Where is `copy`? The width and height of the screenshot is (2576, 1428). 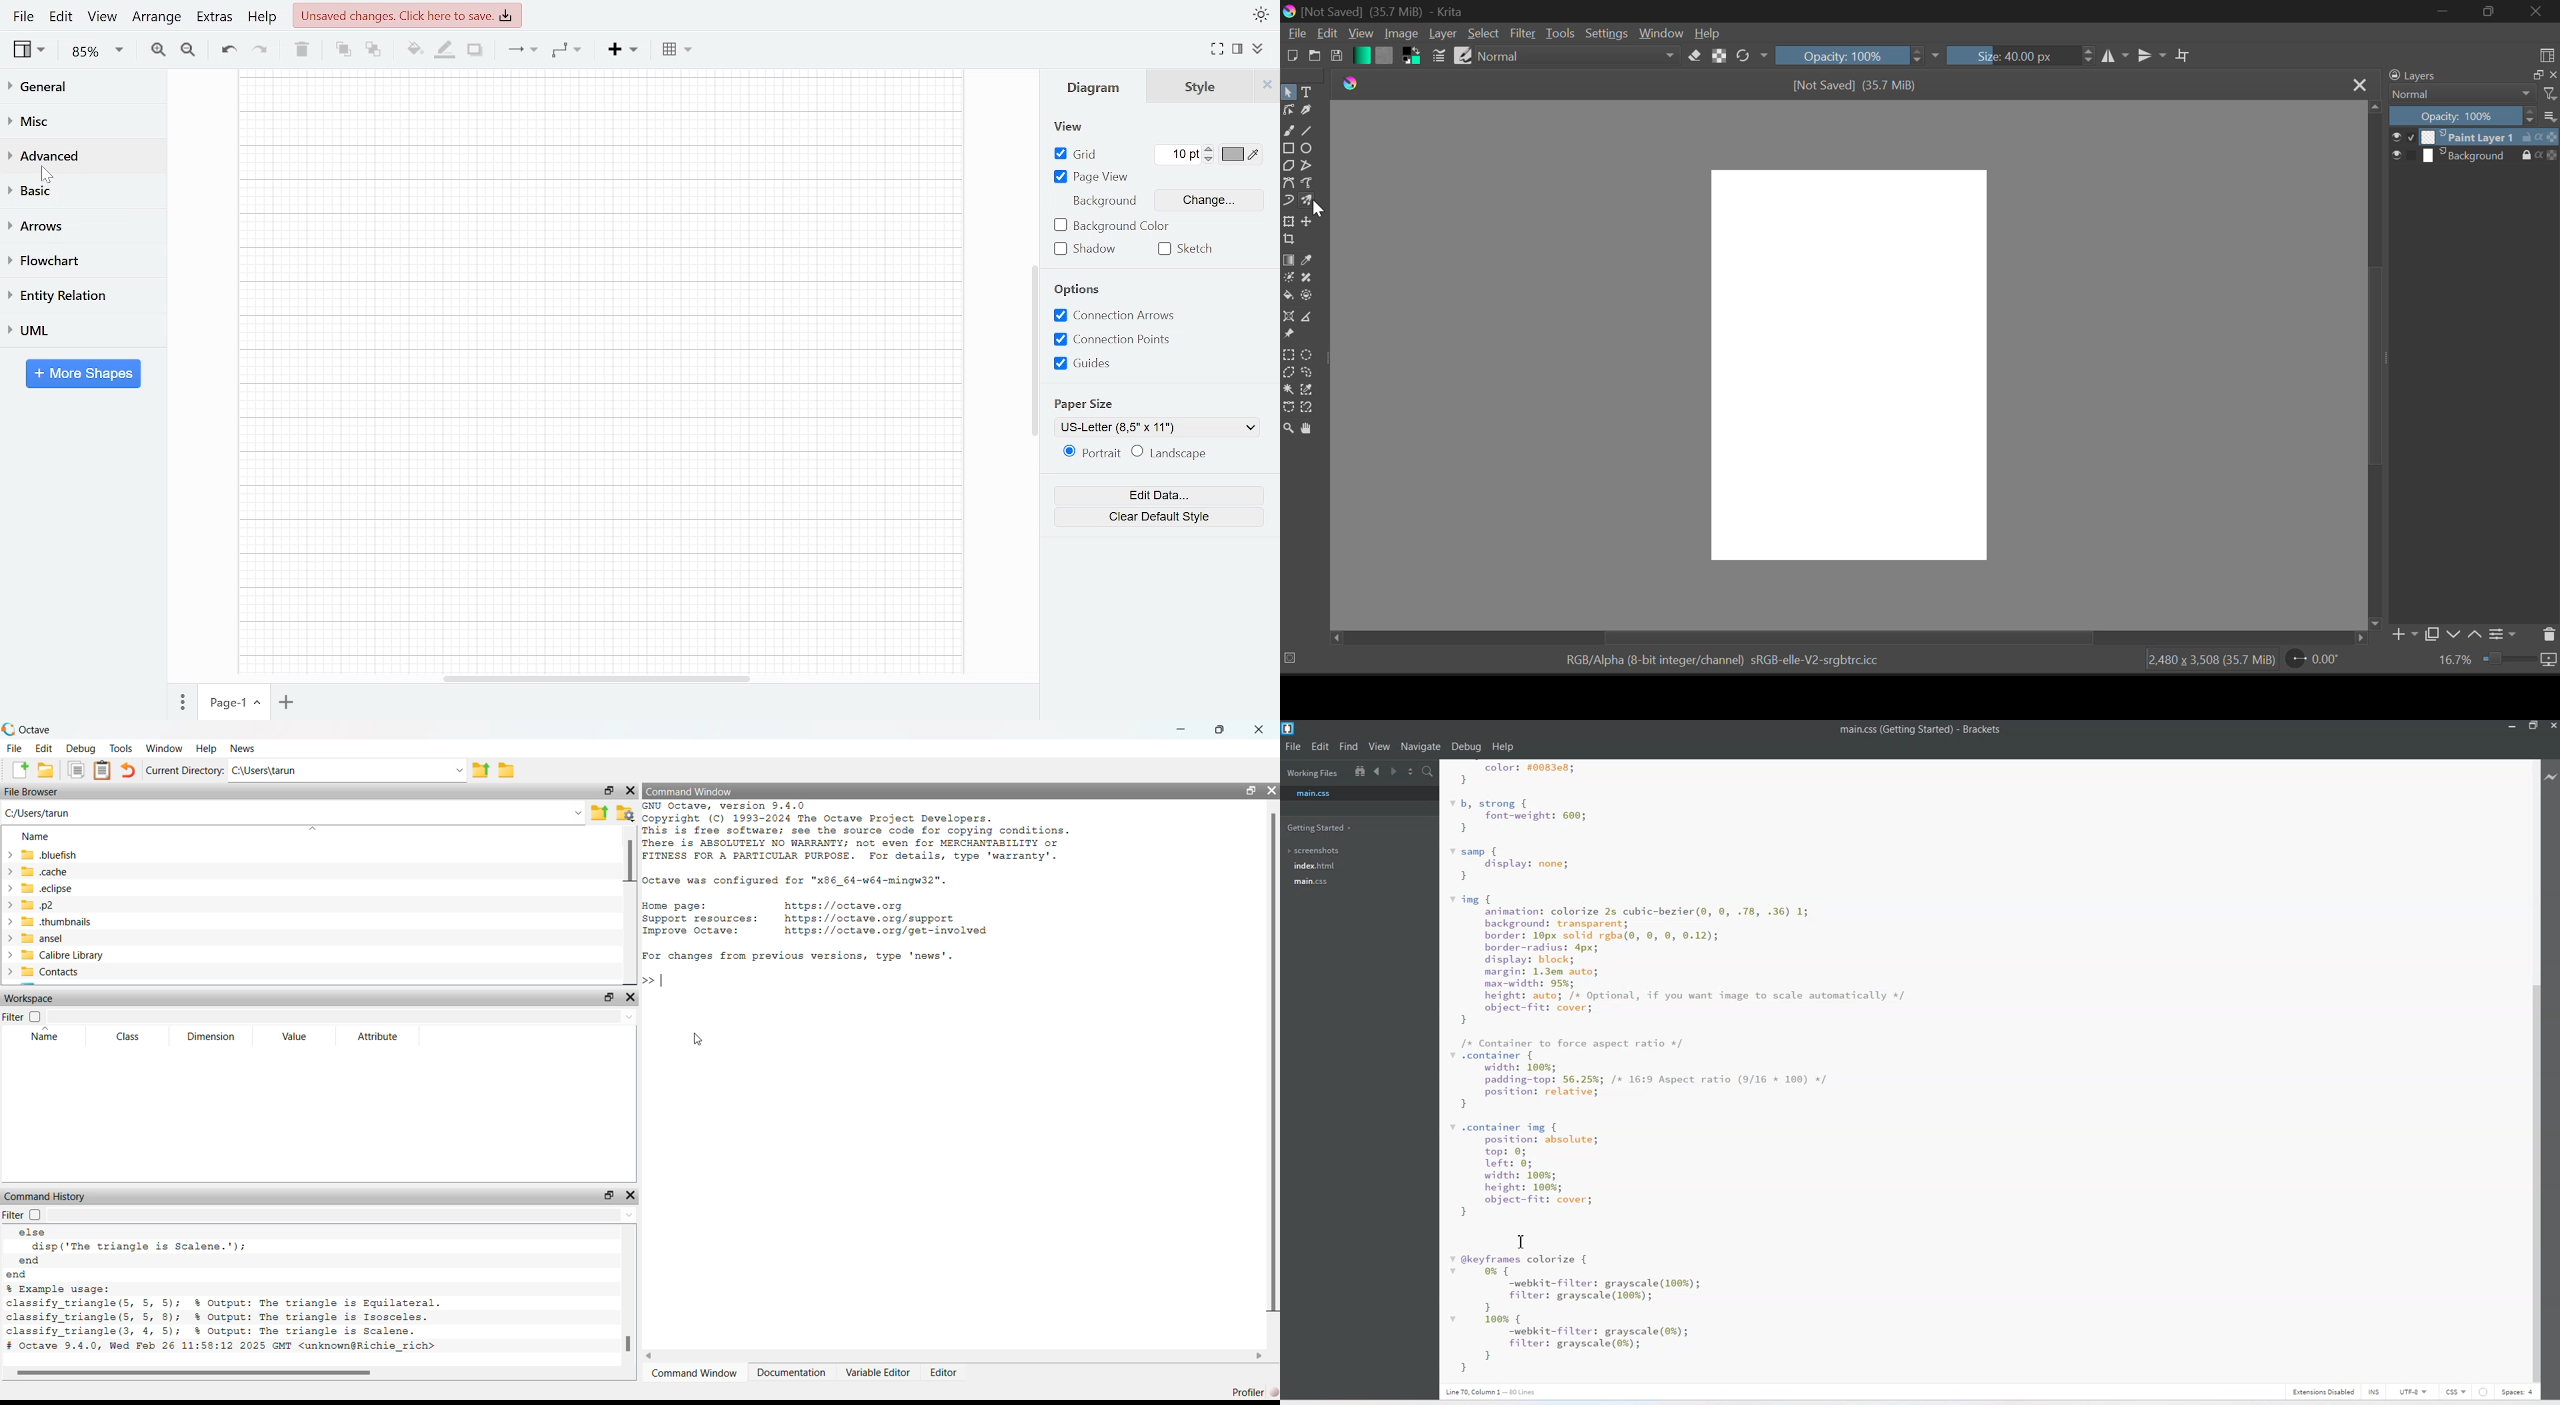
copy is located at coordinates (75, 771).